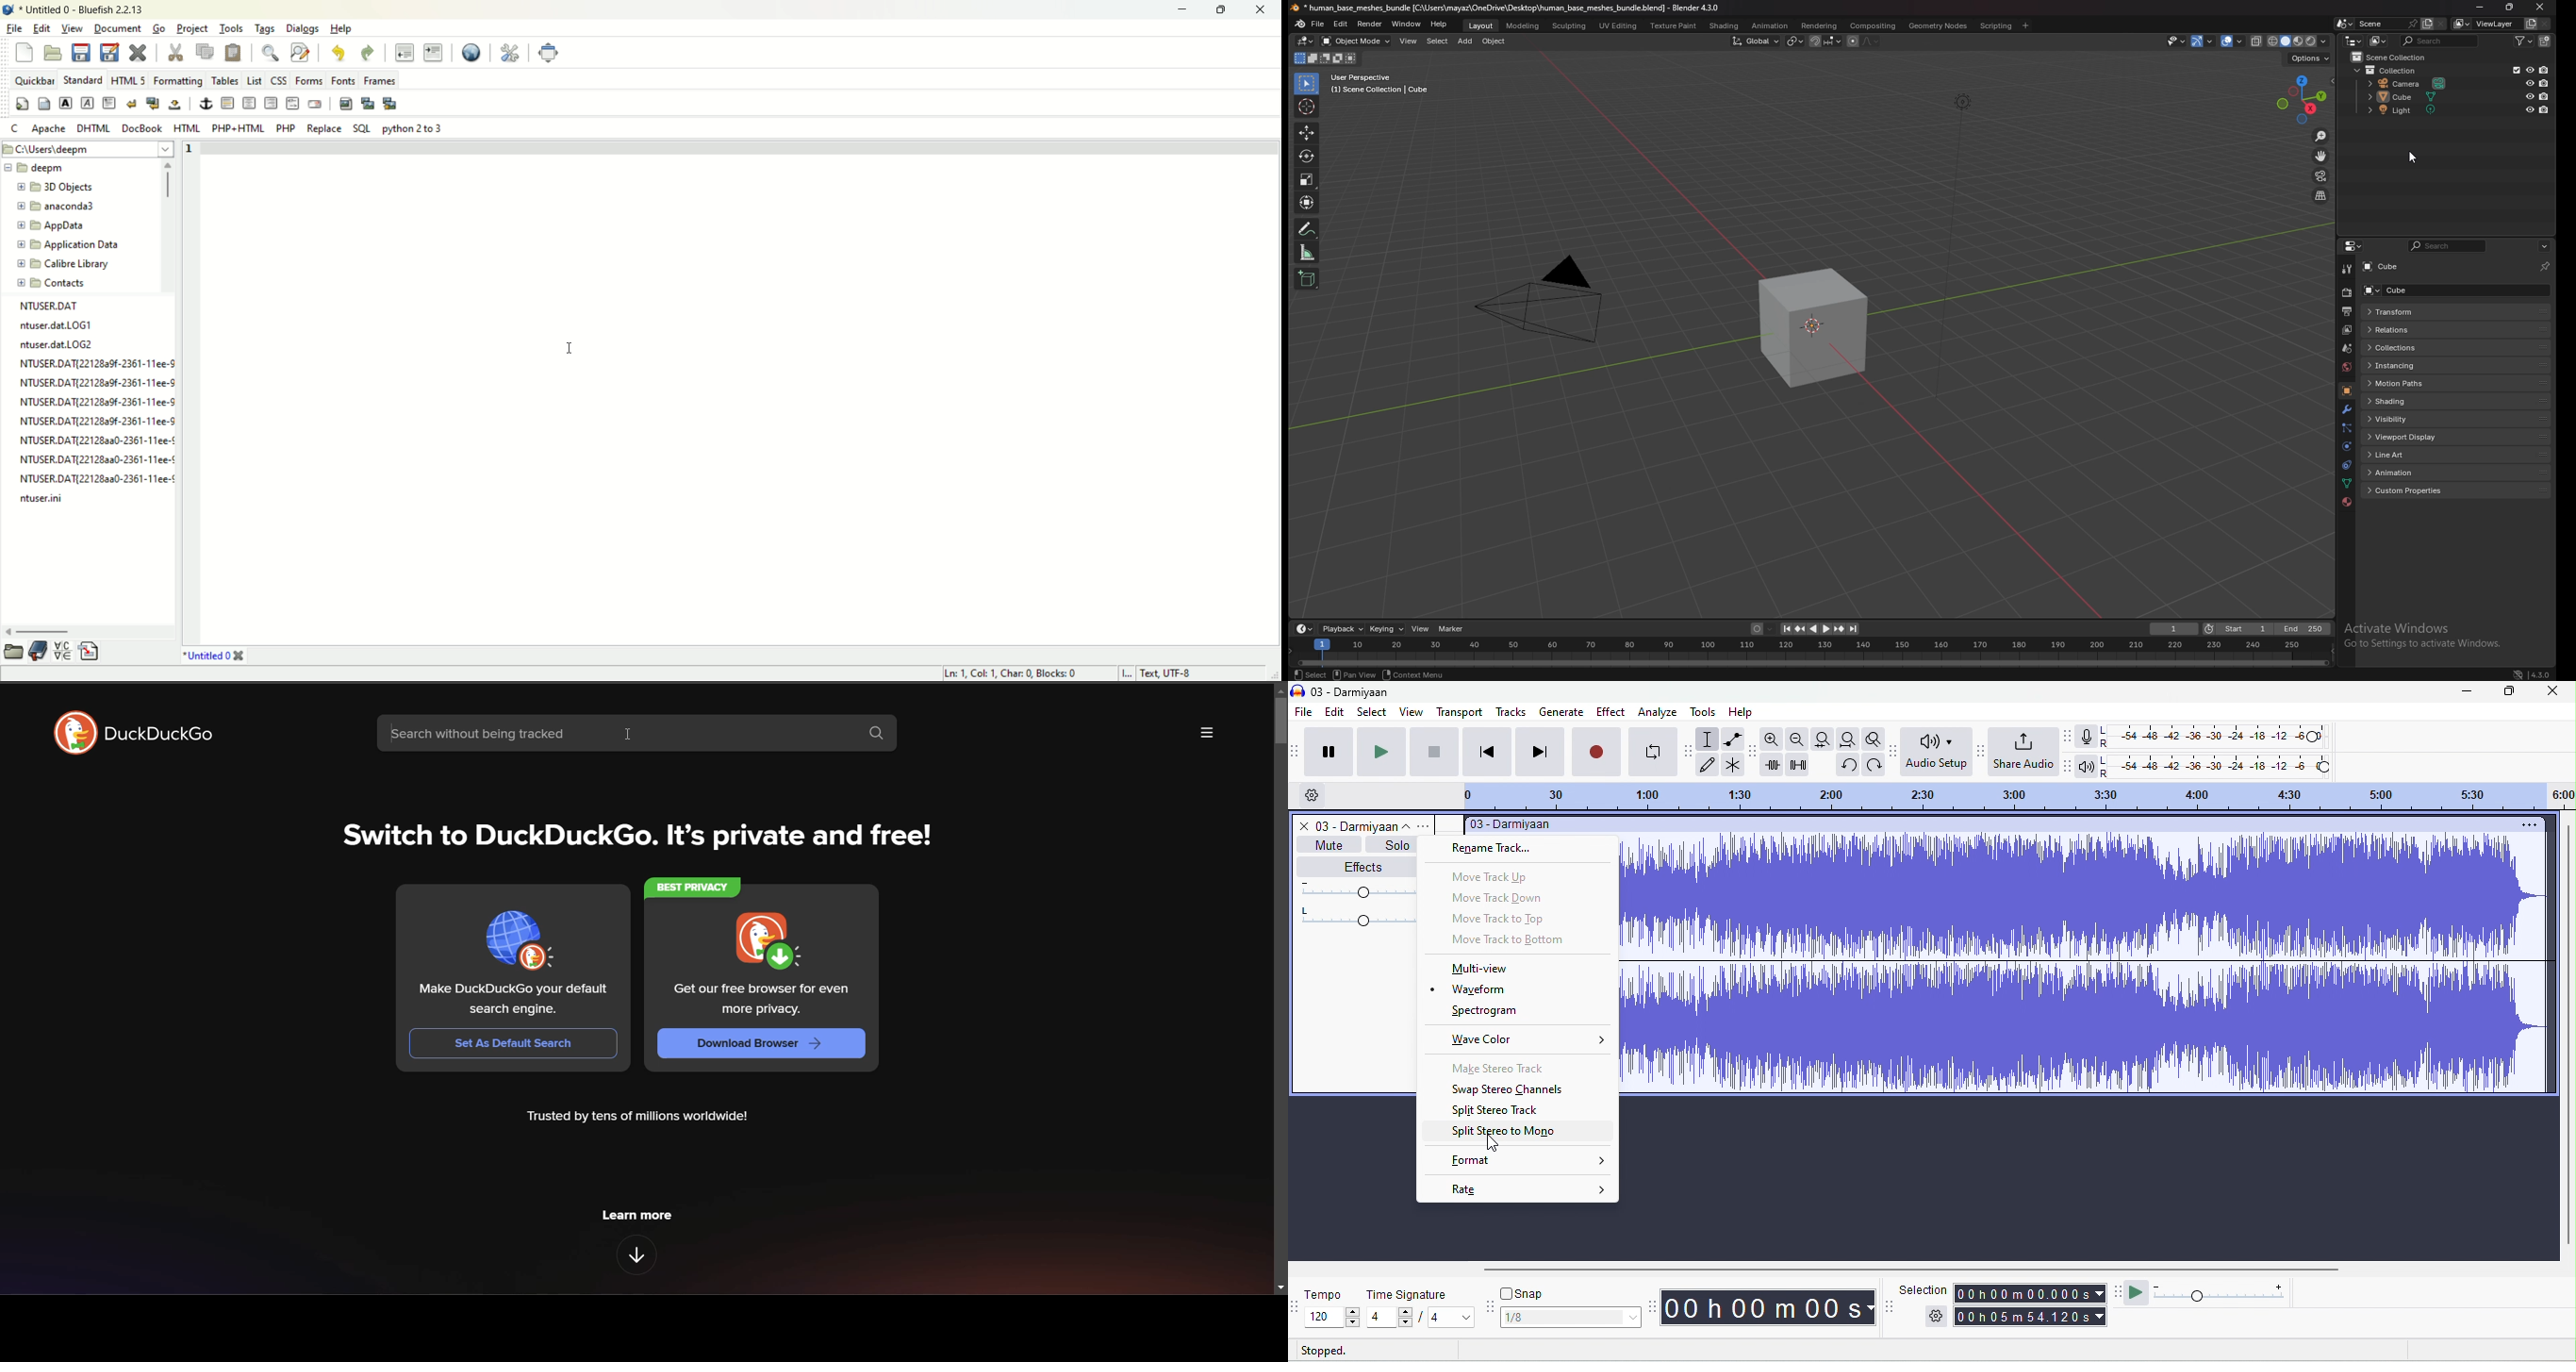 The image size is (2576, 1372). What do you see at coordinates (2529, 824) in the screenshot?
I see `options` at bounding box center [2529, 824].